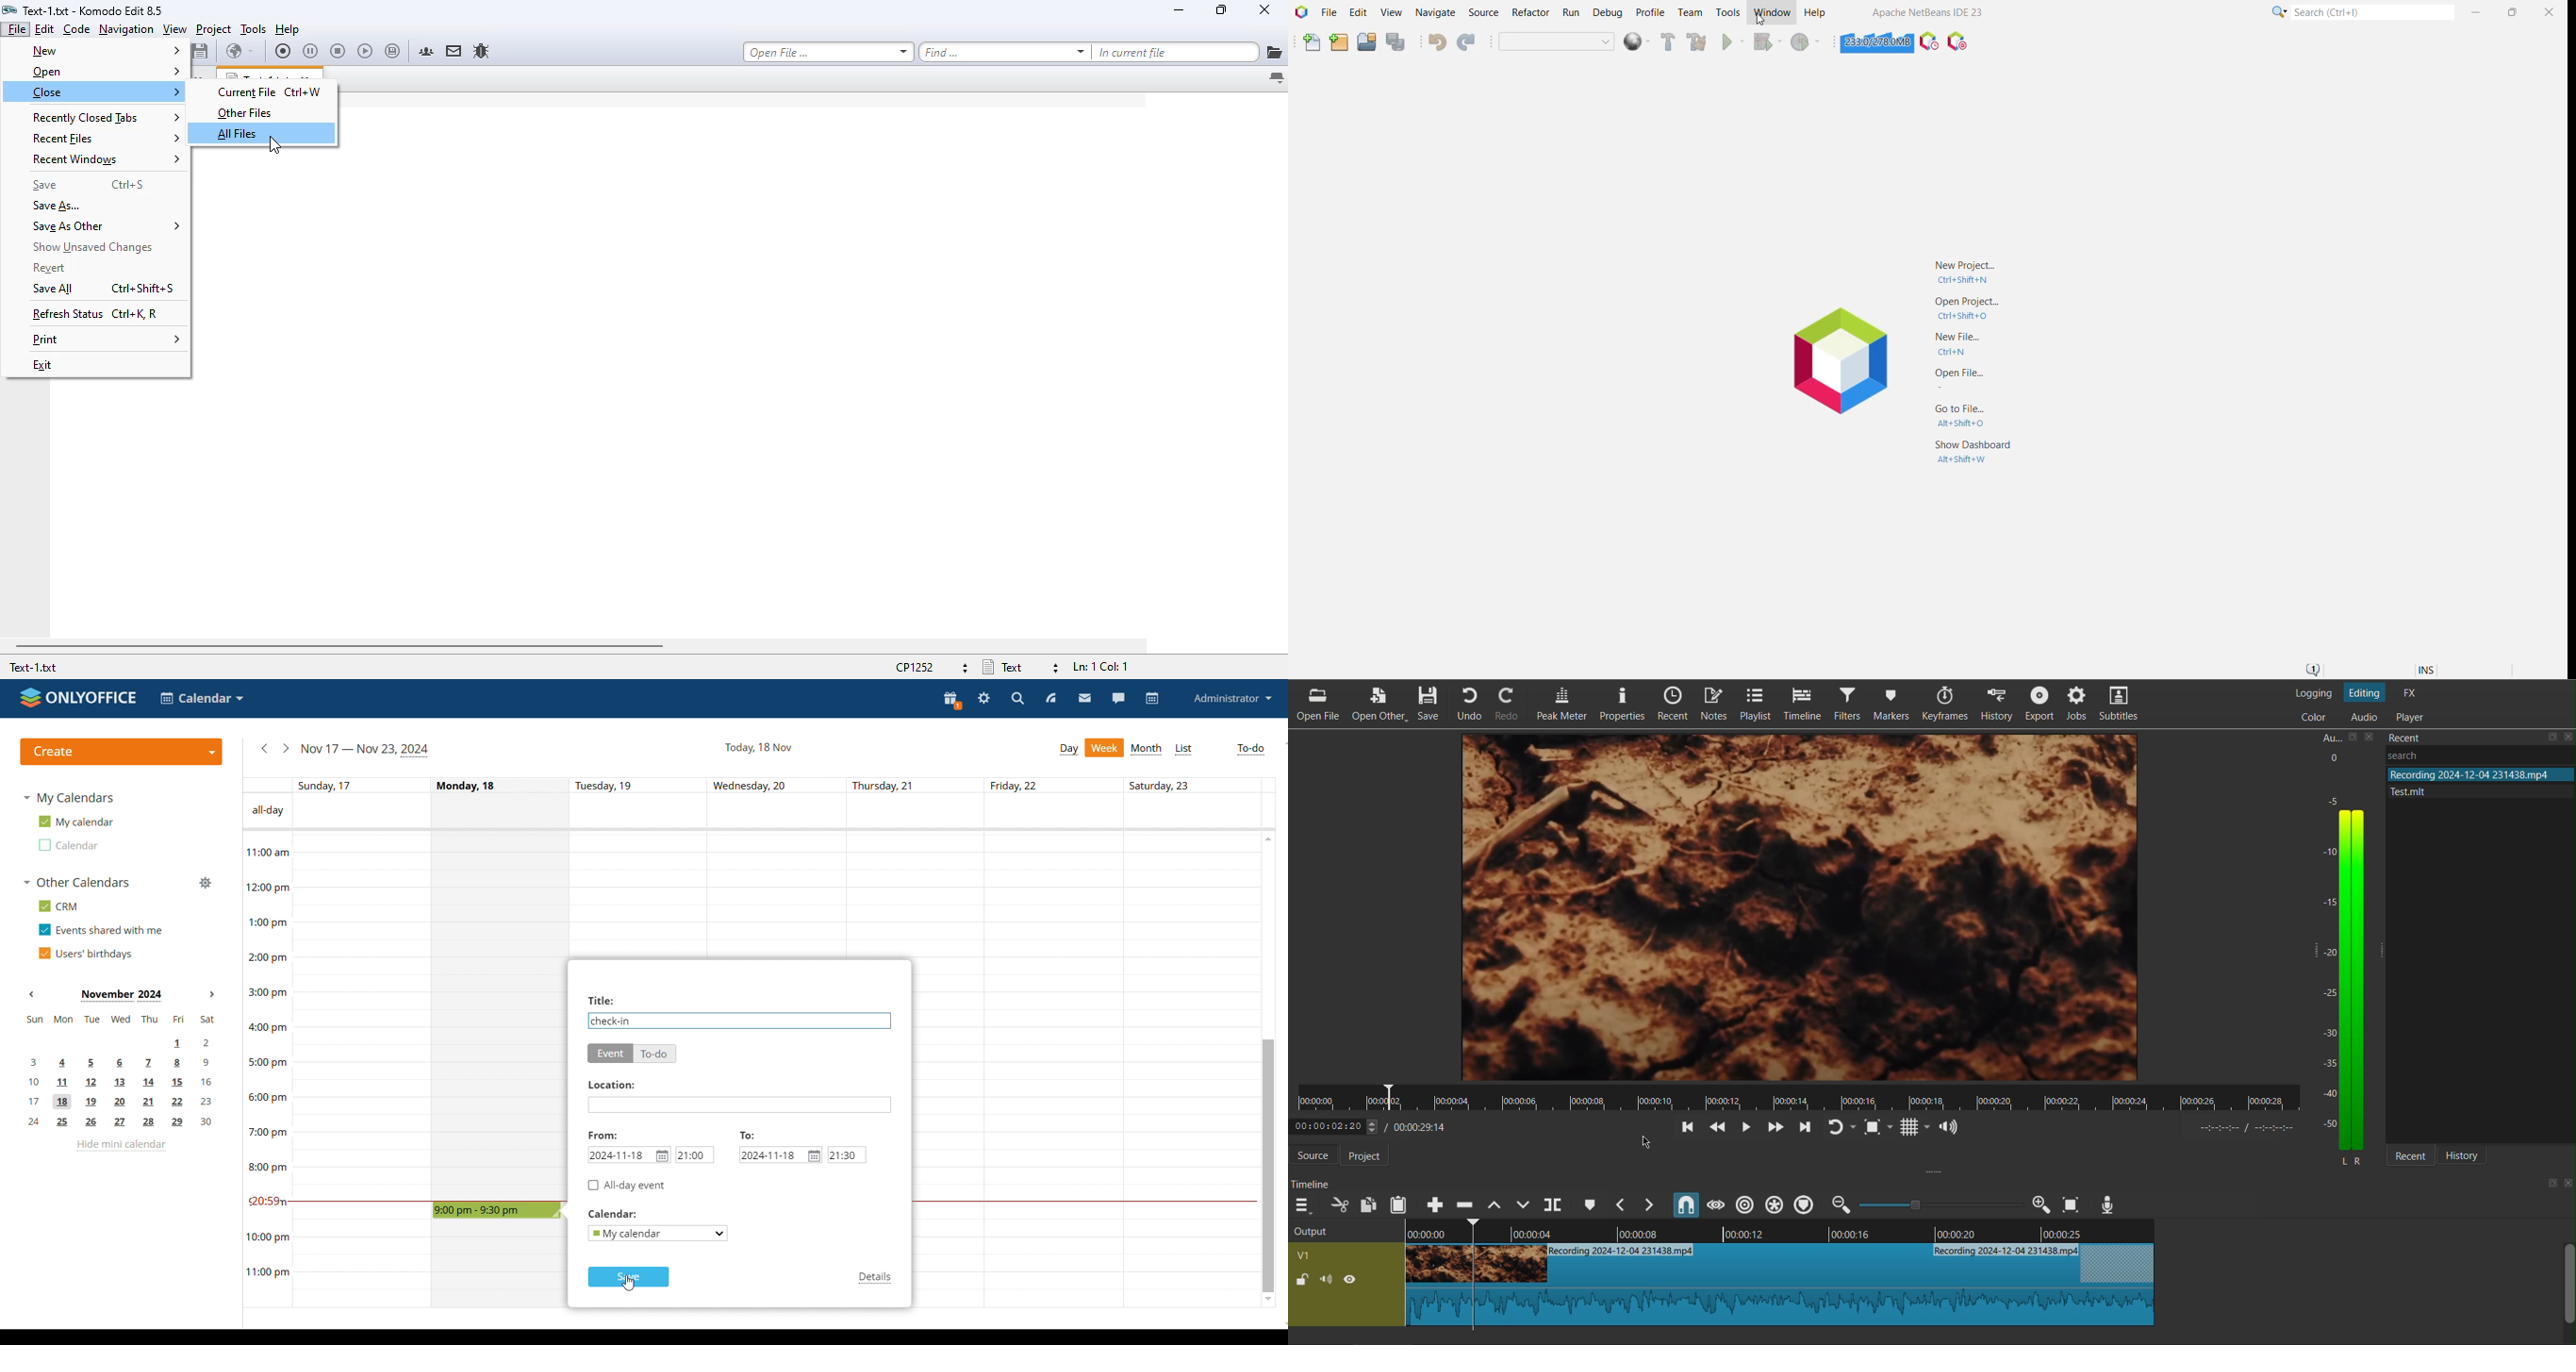 This screenshot has height=1372, width=2576. I want to click on Mic, so click(2108, 1204).